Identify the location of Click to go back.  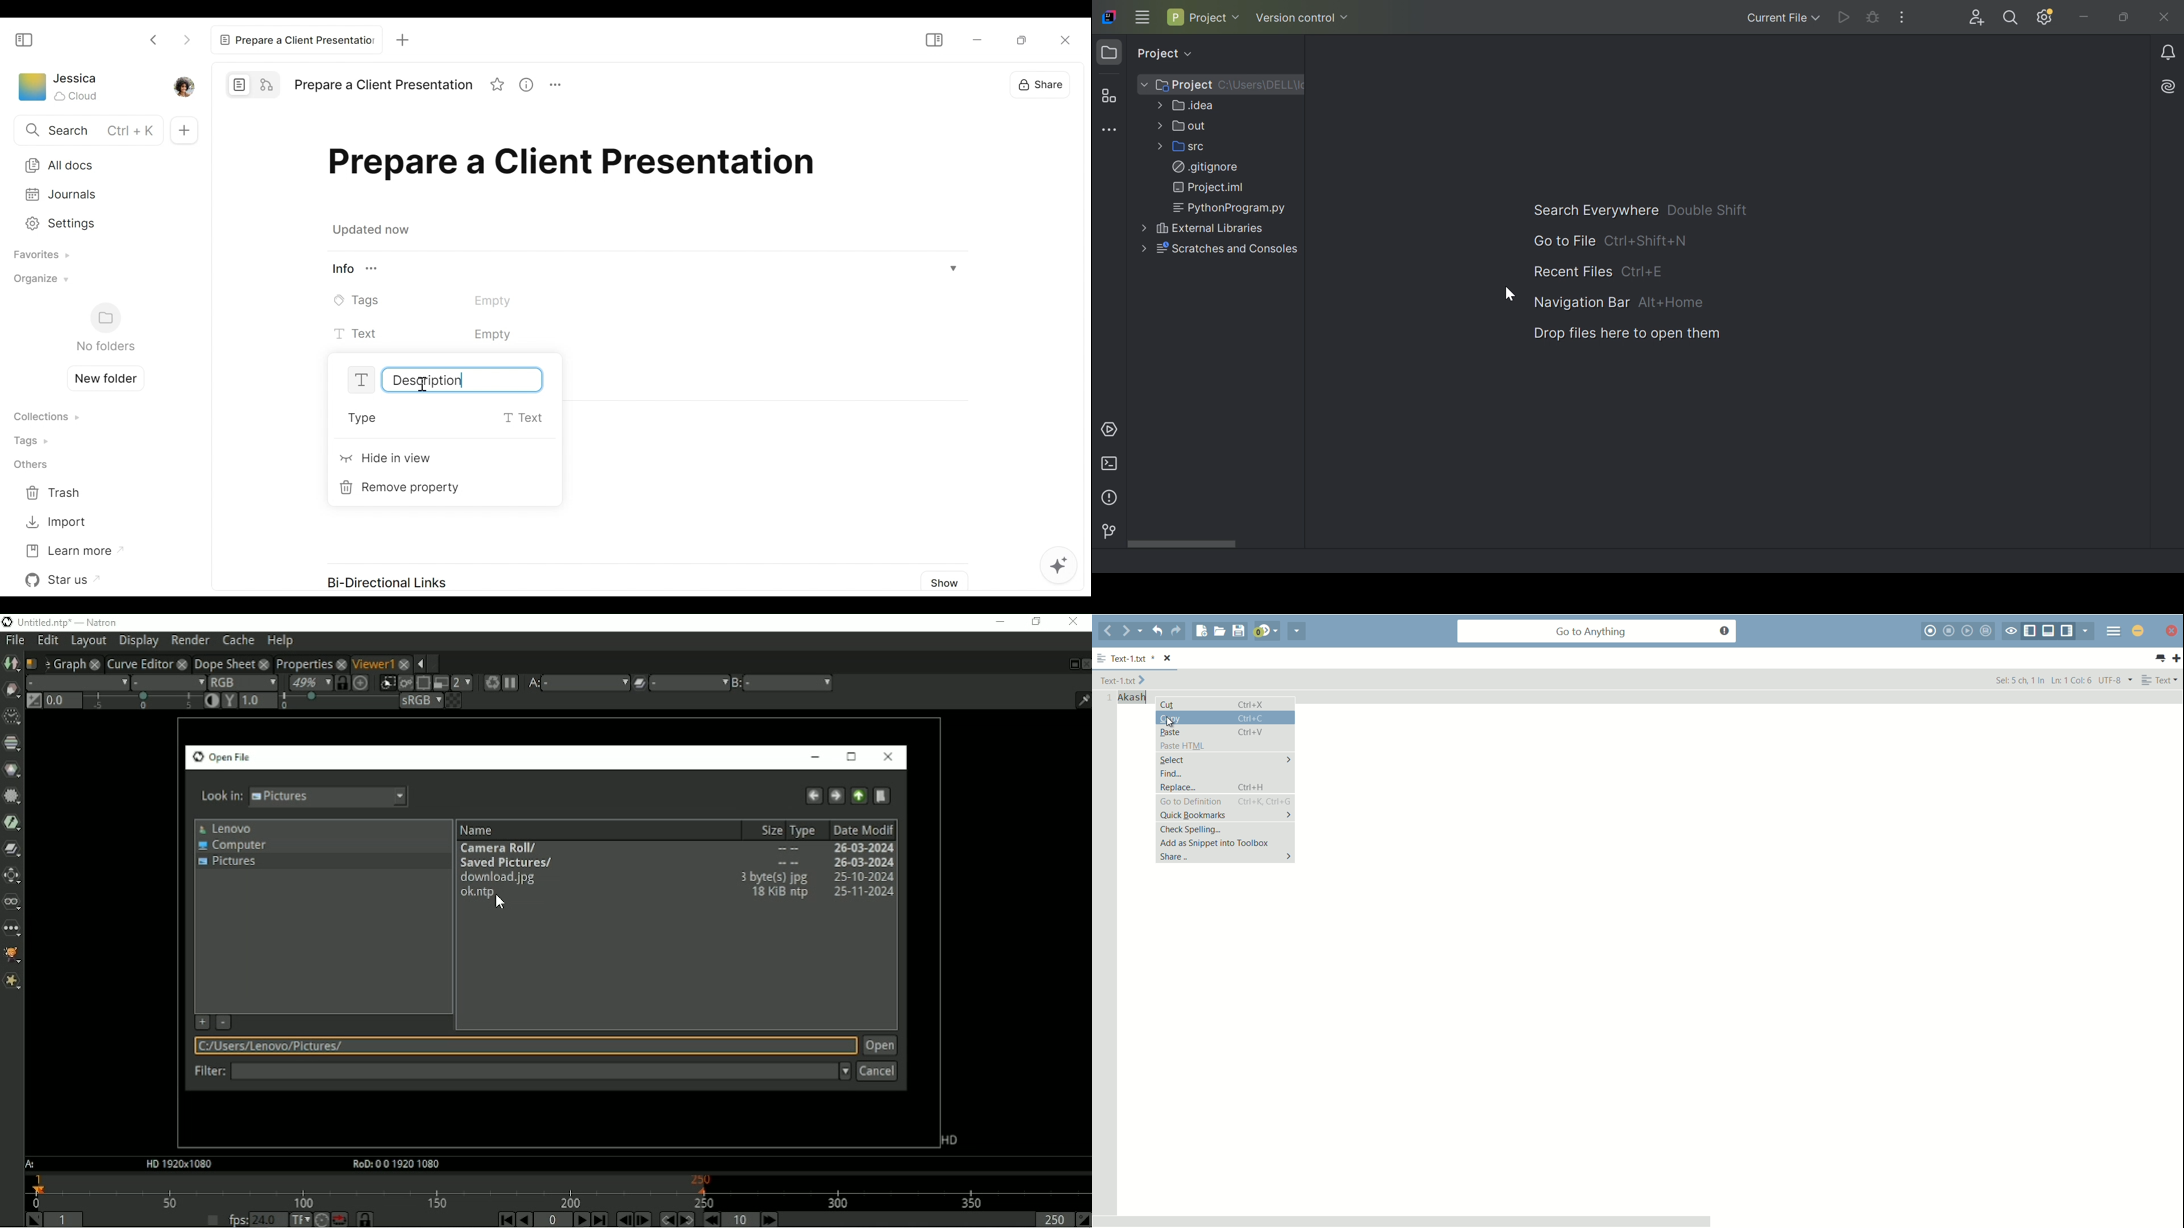
(155, 39).